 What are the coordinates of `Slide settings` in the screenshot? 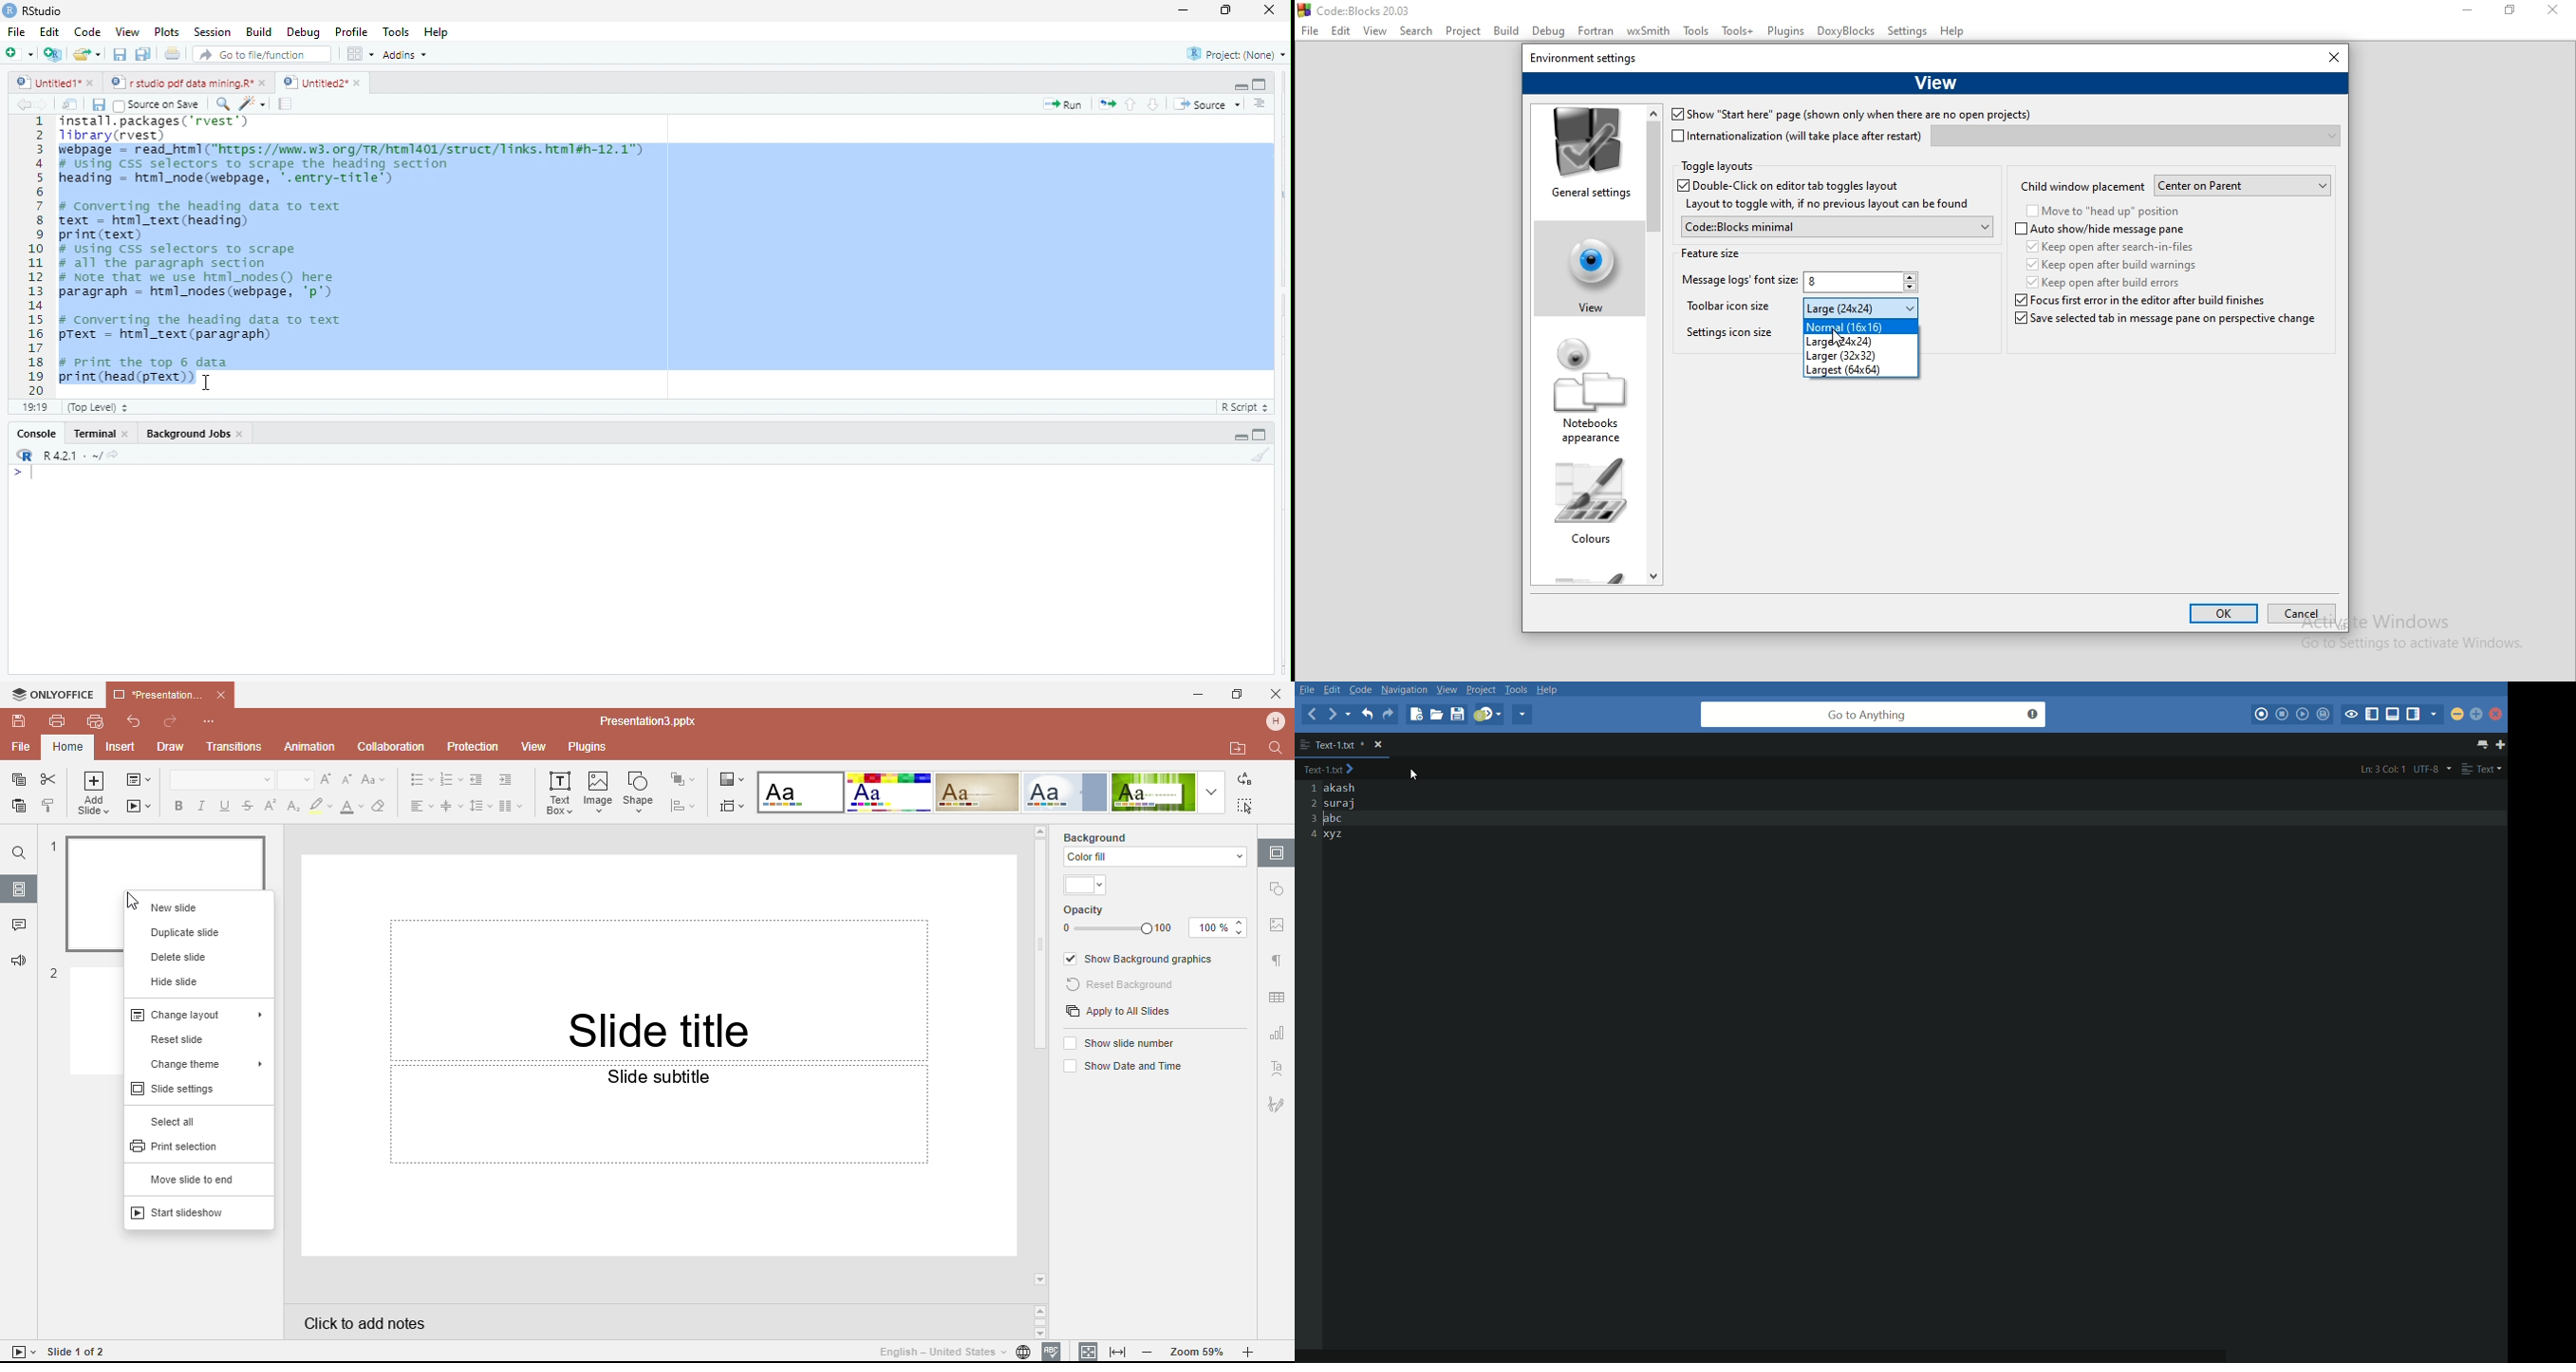 It's located at (186, 1089).